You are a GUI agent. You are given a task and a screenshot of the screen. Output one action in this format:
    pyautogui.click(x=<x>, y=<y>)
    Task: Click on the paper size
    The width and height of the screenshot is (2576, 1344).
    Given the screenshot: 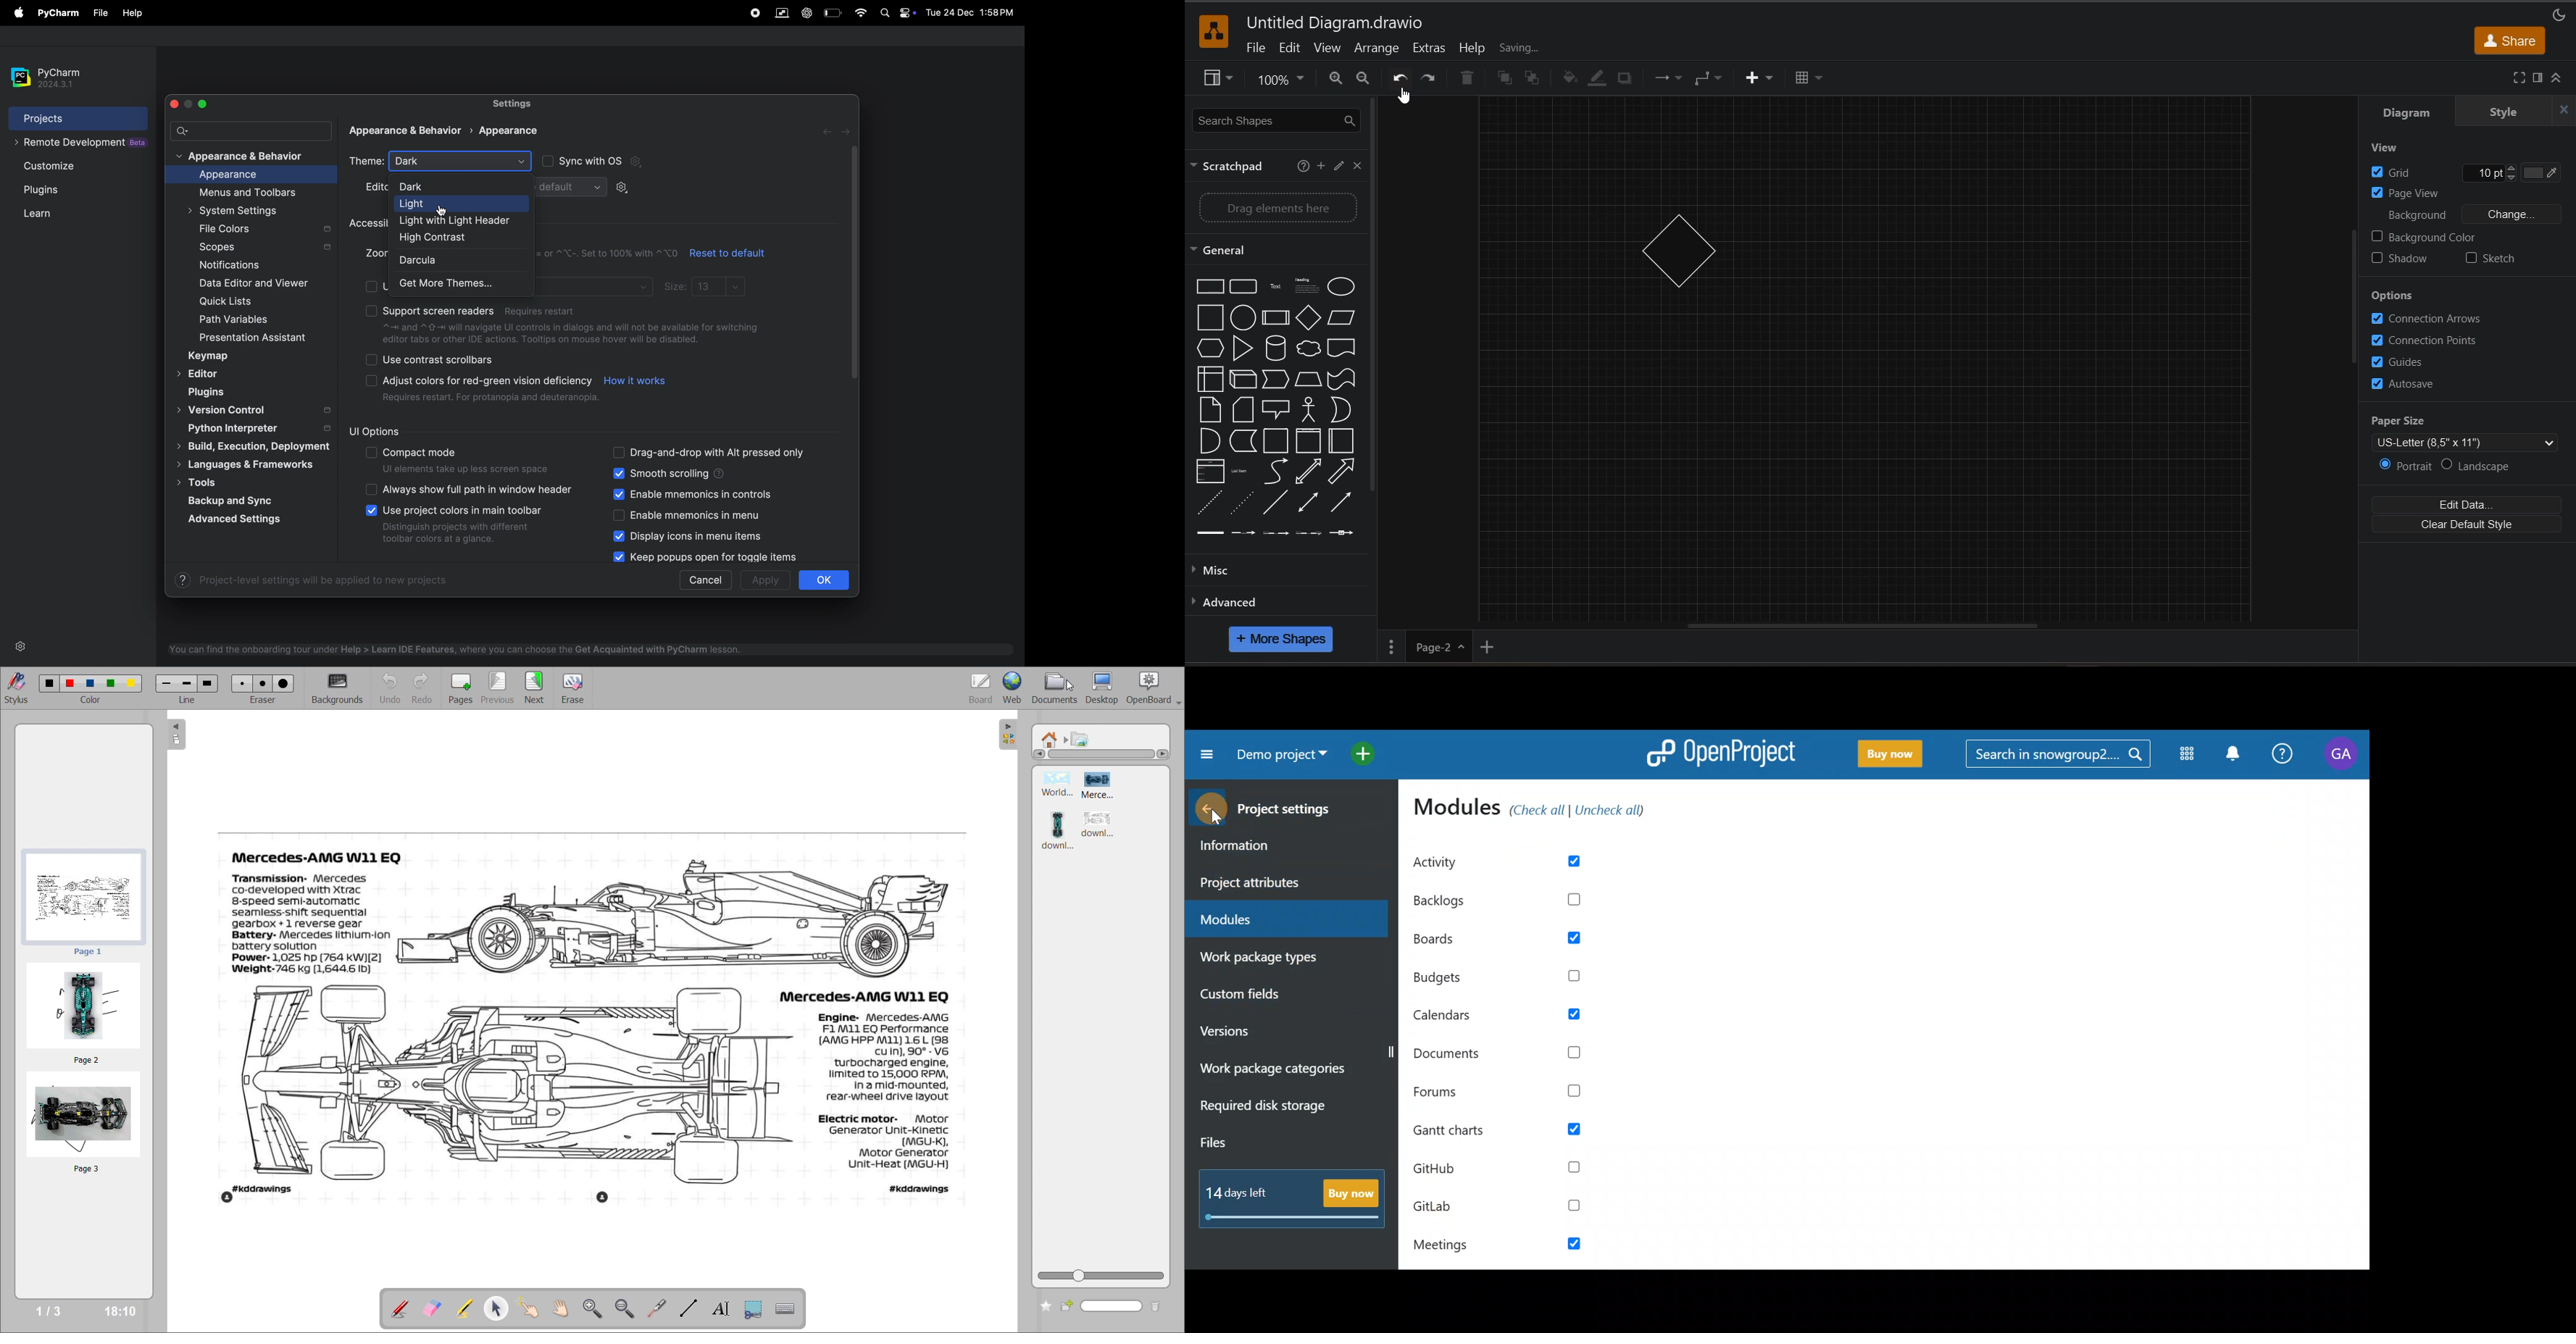 What is the action you would take?
    pyautogui.click(x=2472, y=434)
    